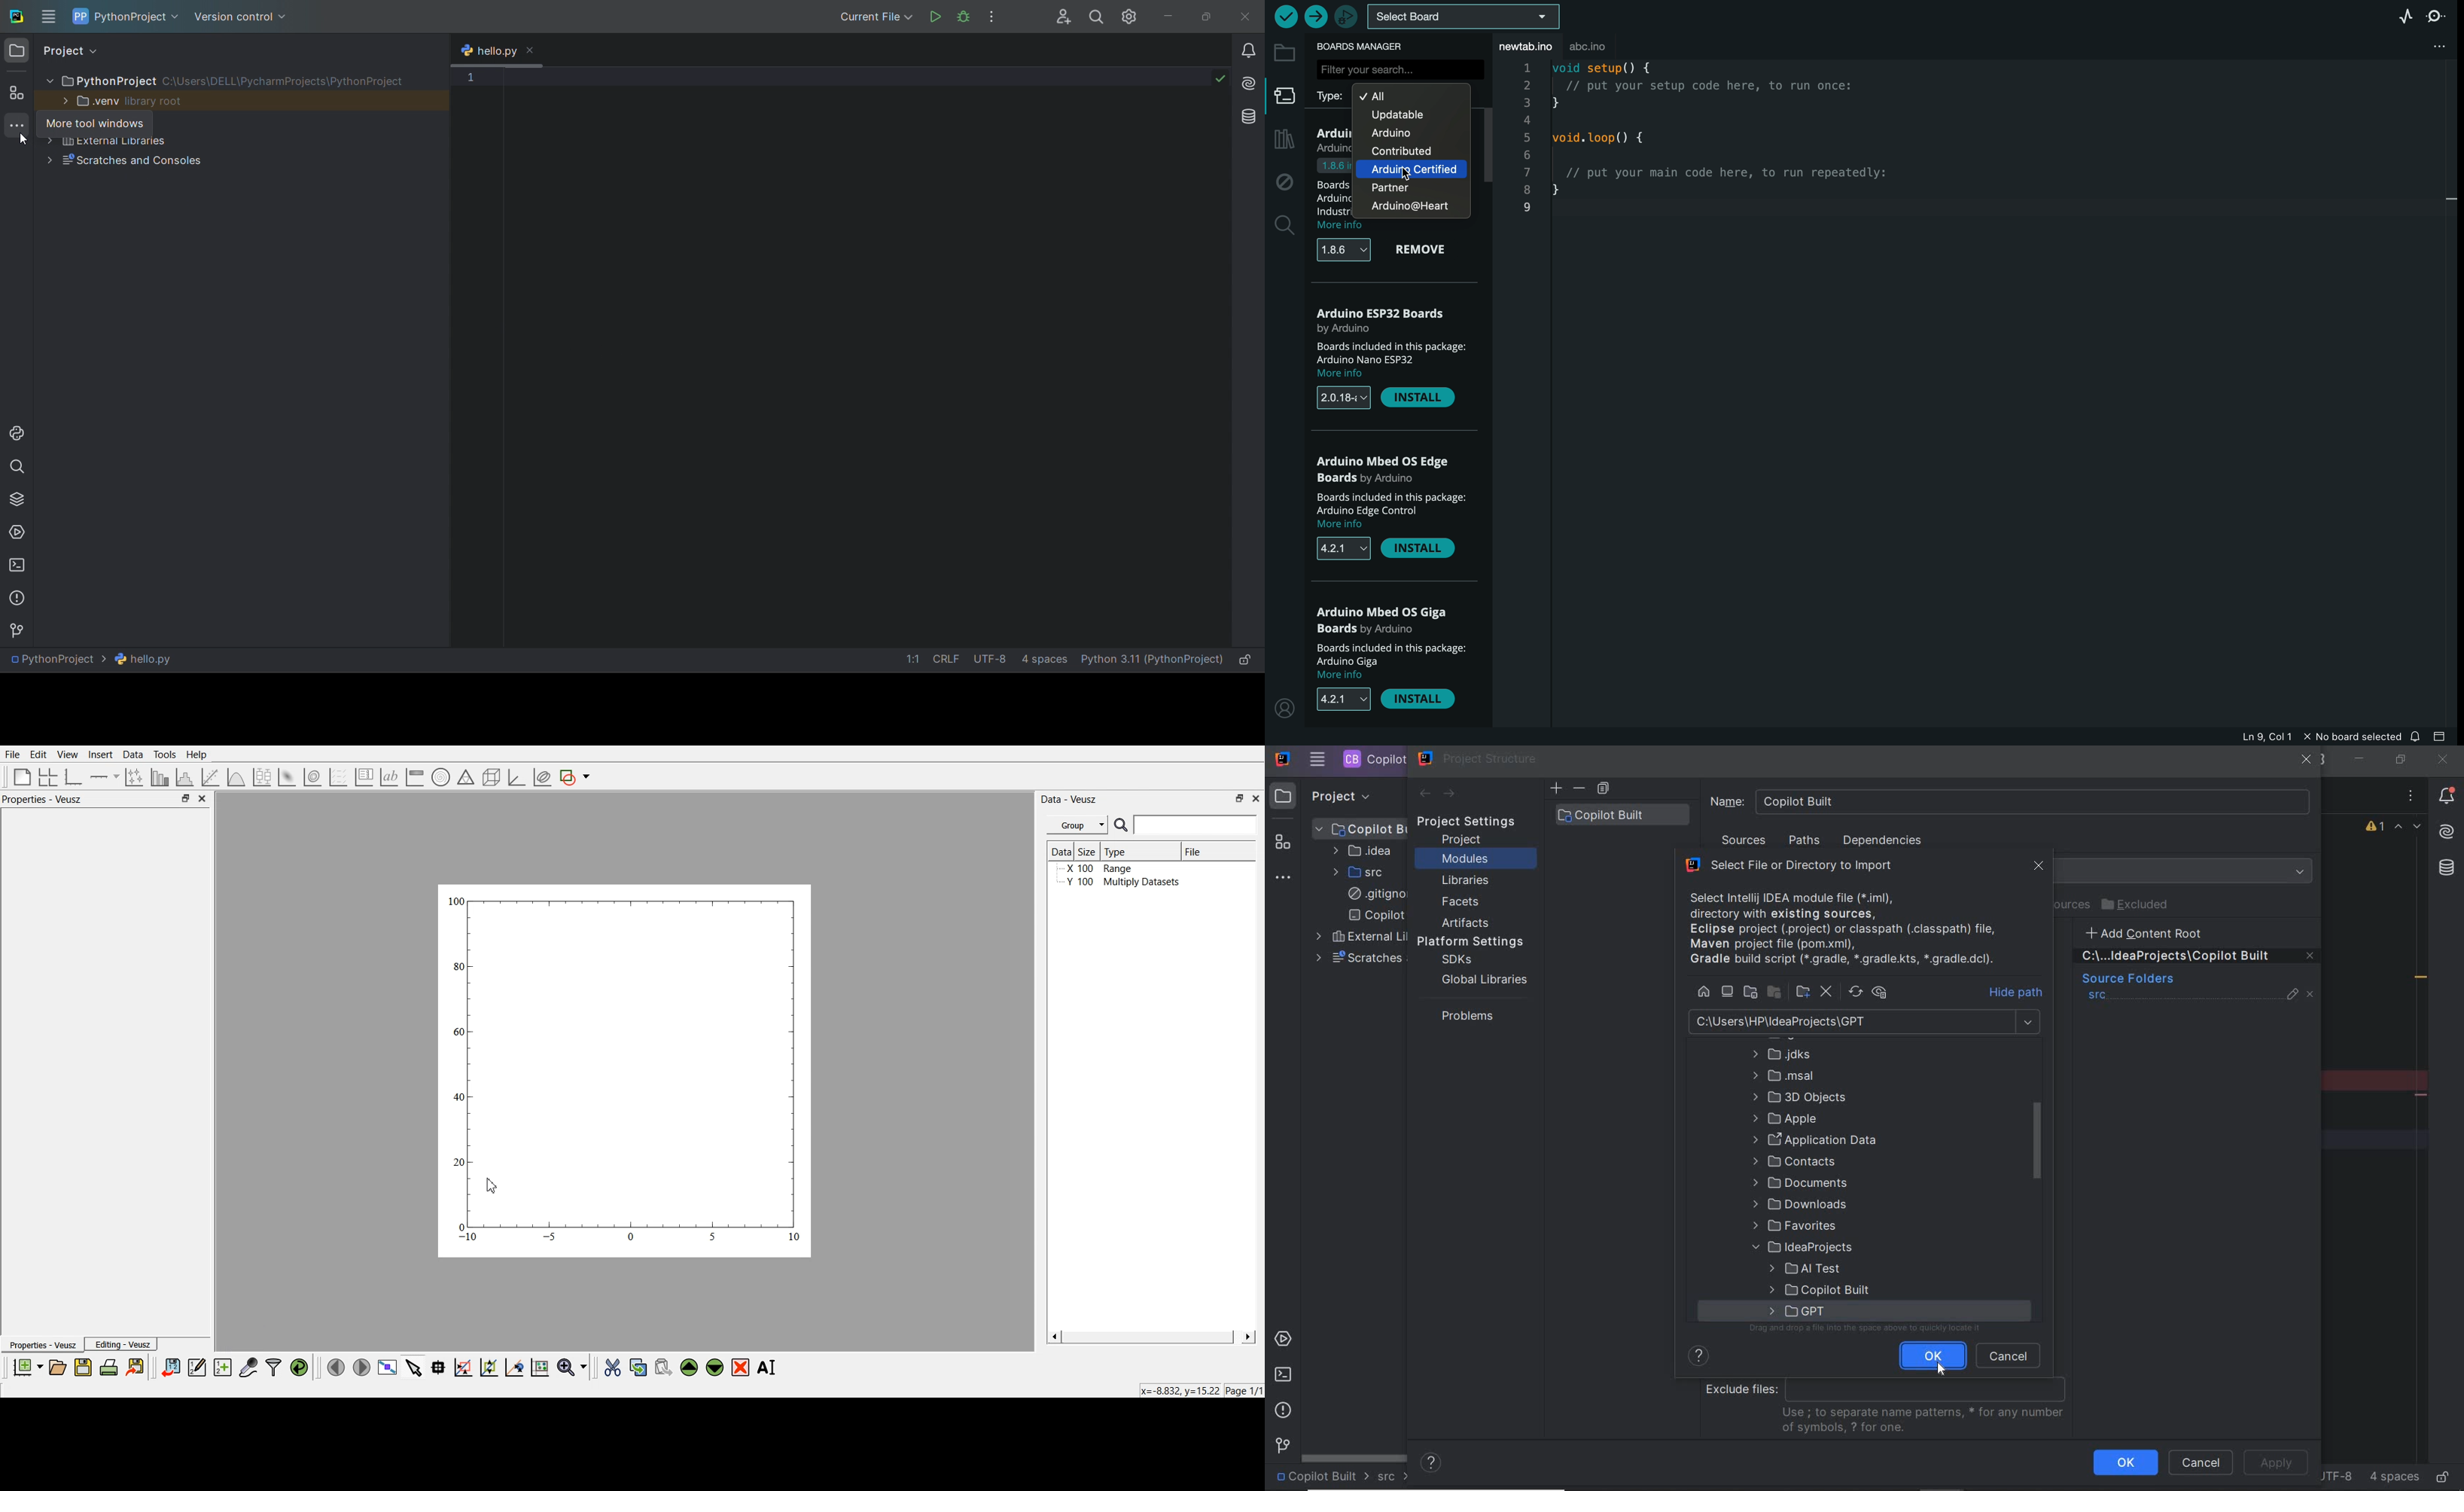 The height and width of the screenshot is (1512, 2464). Describe the element at coordinates (2423, 1095) in the screenshot. I see `remove line` at that location.